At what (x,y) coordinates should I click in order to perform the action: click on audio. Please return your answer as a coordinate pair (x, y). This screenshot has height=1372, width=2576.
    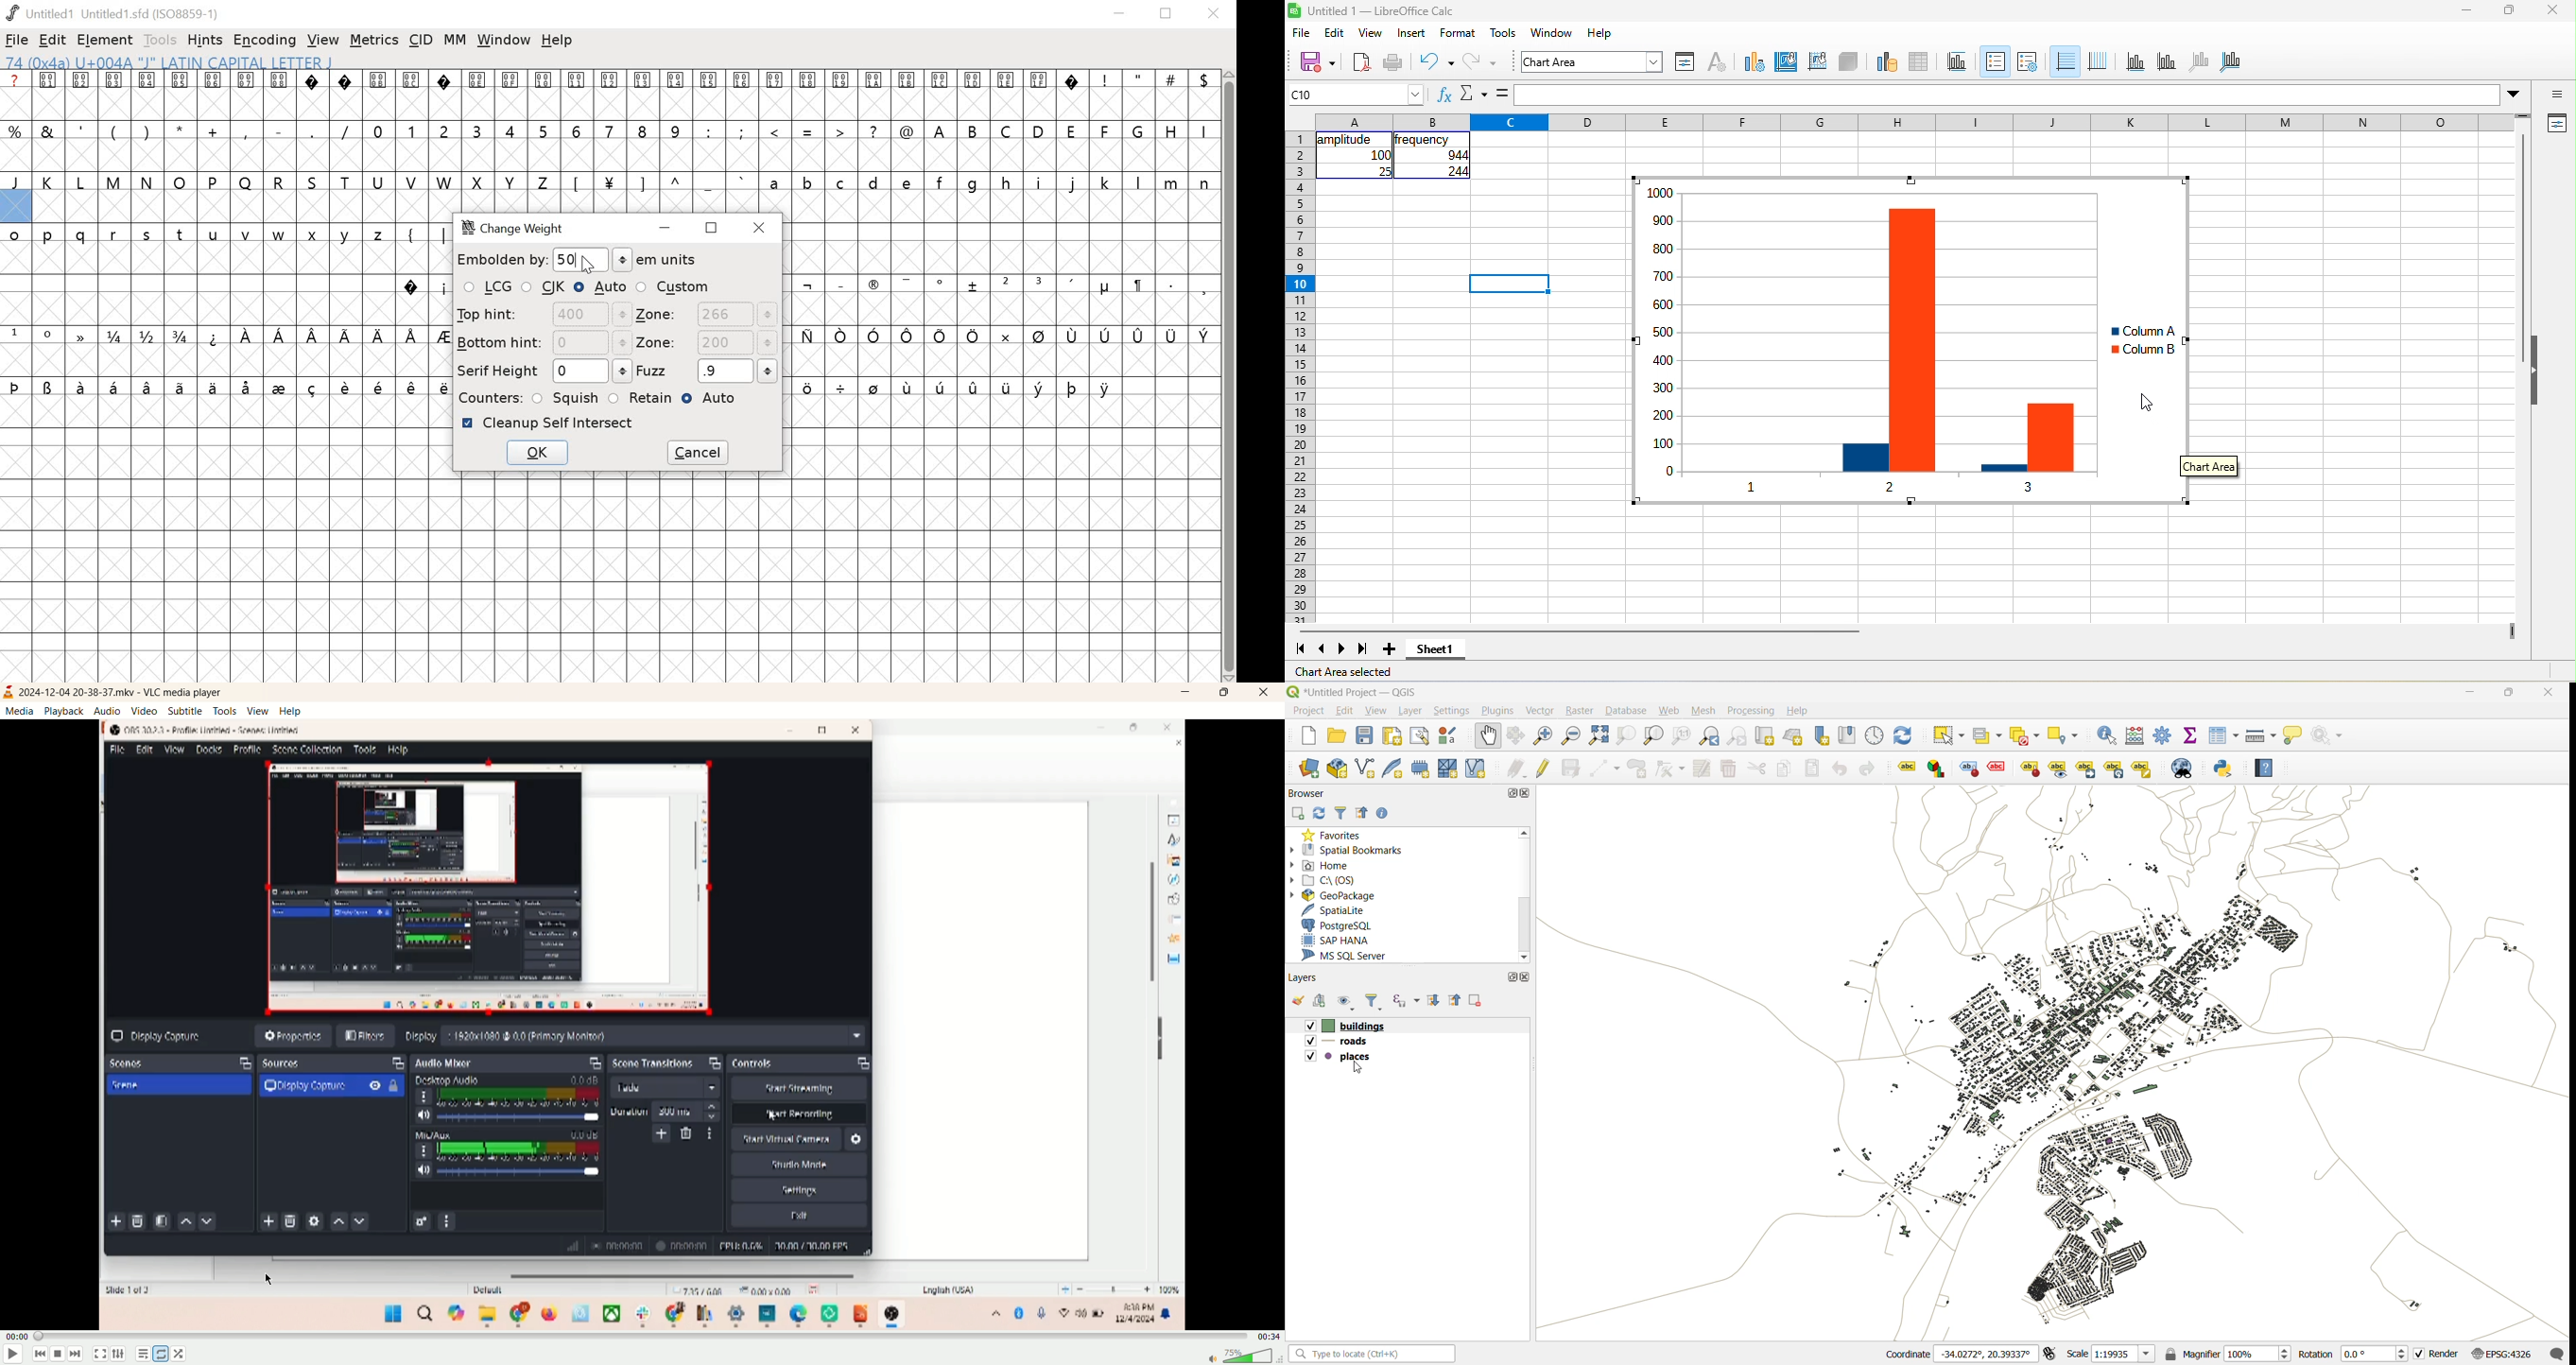
    Looking at the image, I should click on (107, 710).